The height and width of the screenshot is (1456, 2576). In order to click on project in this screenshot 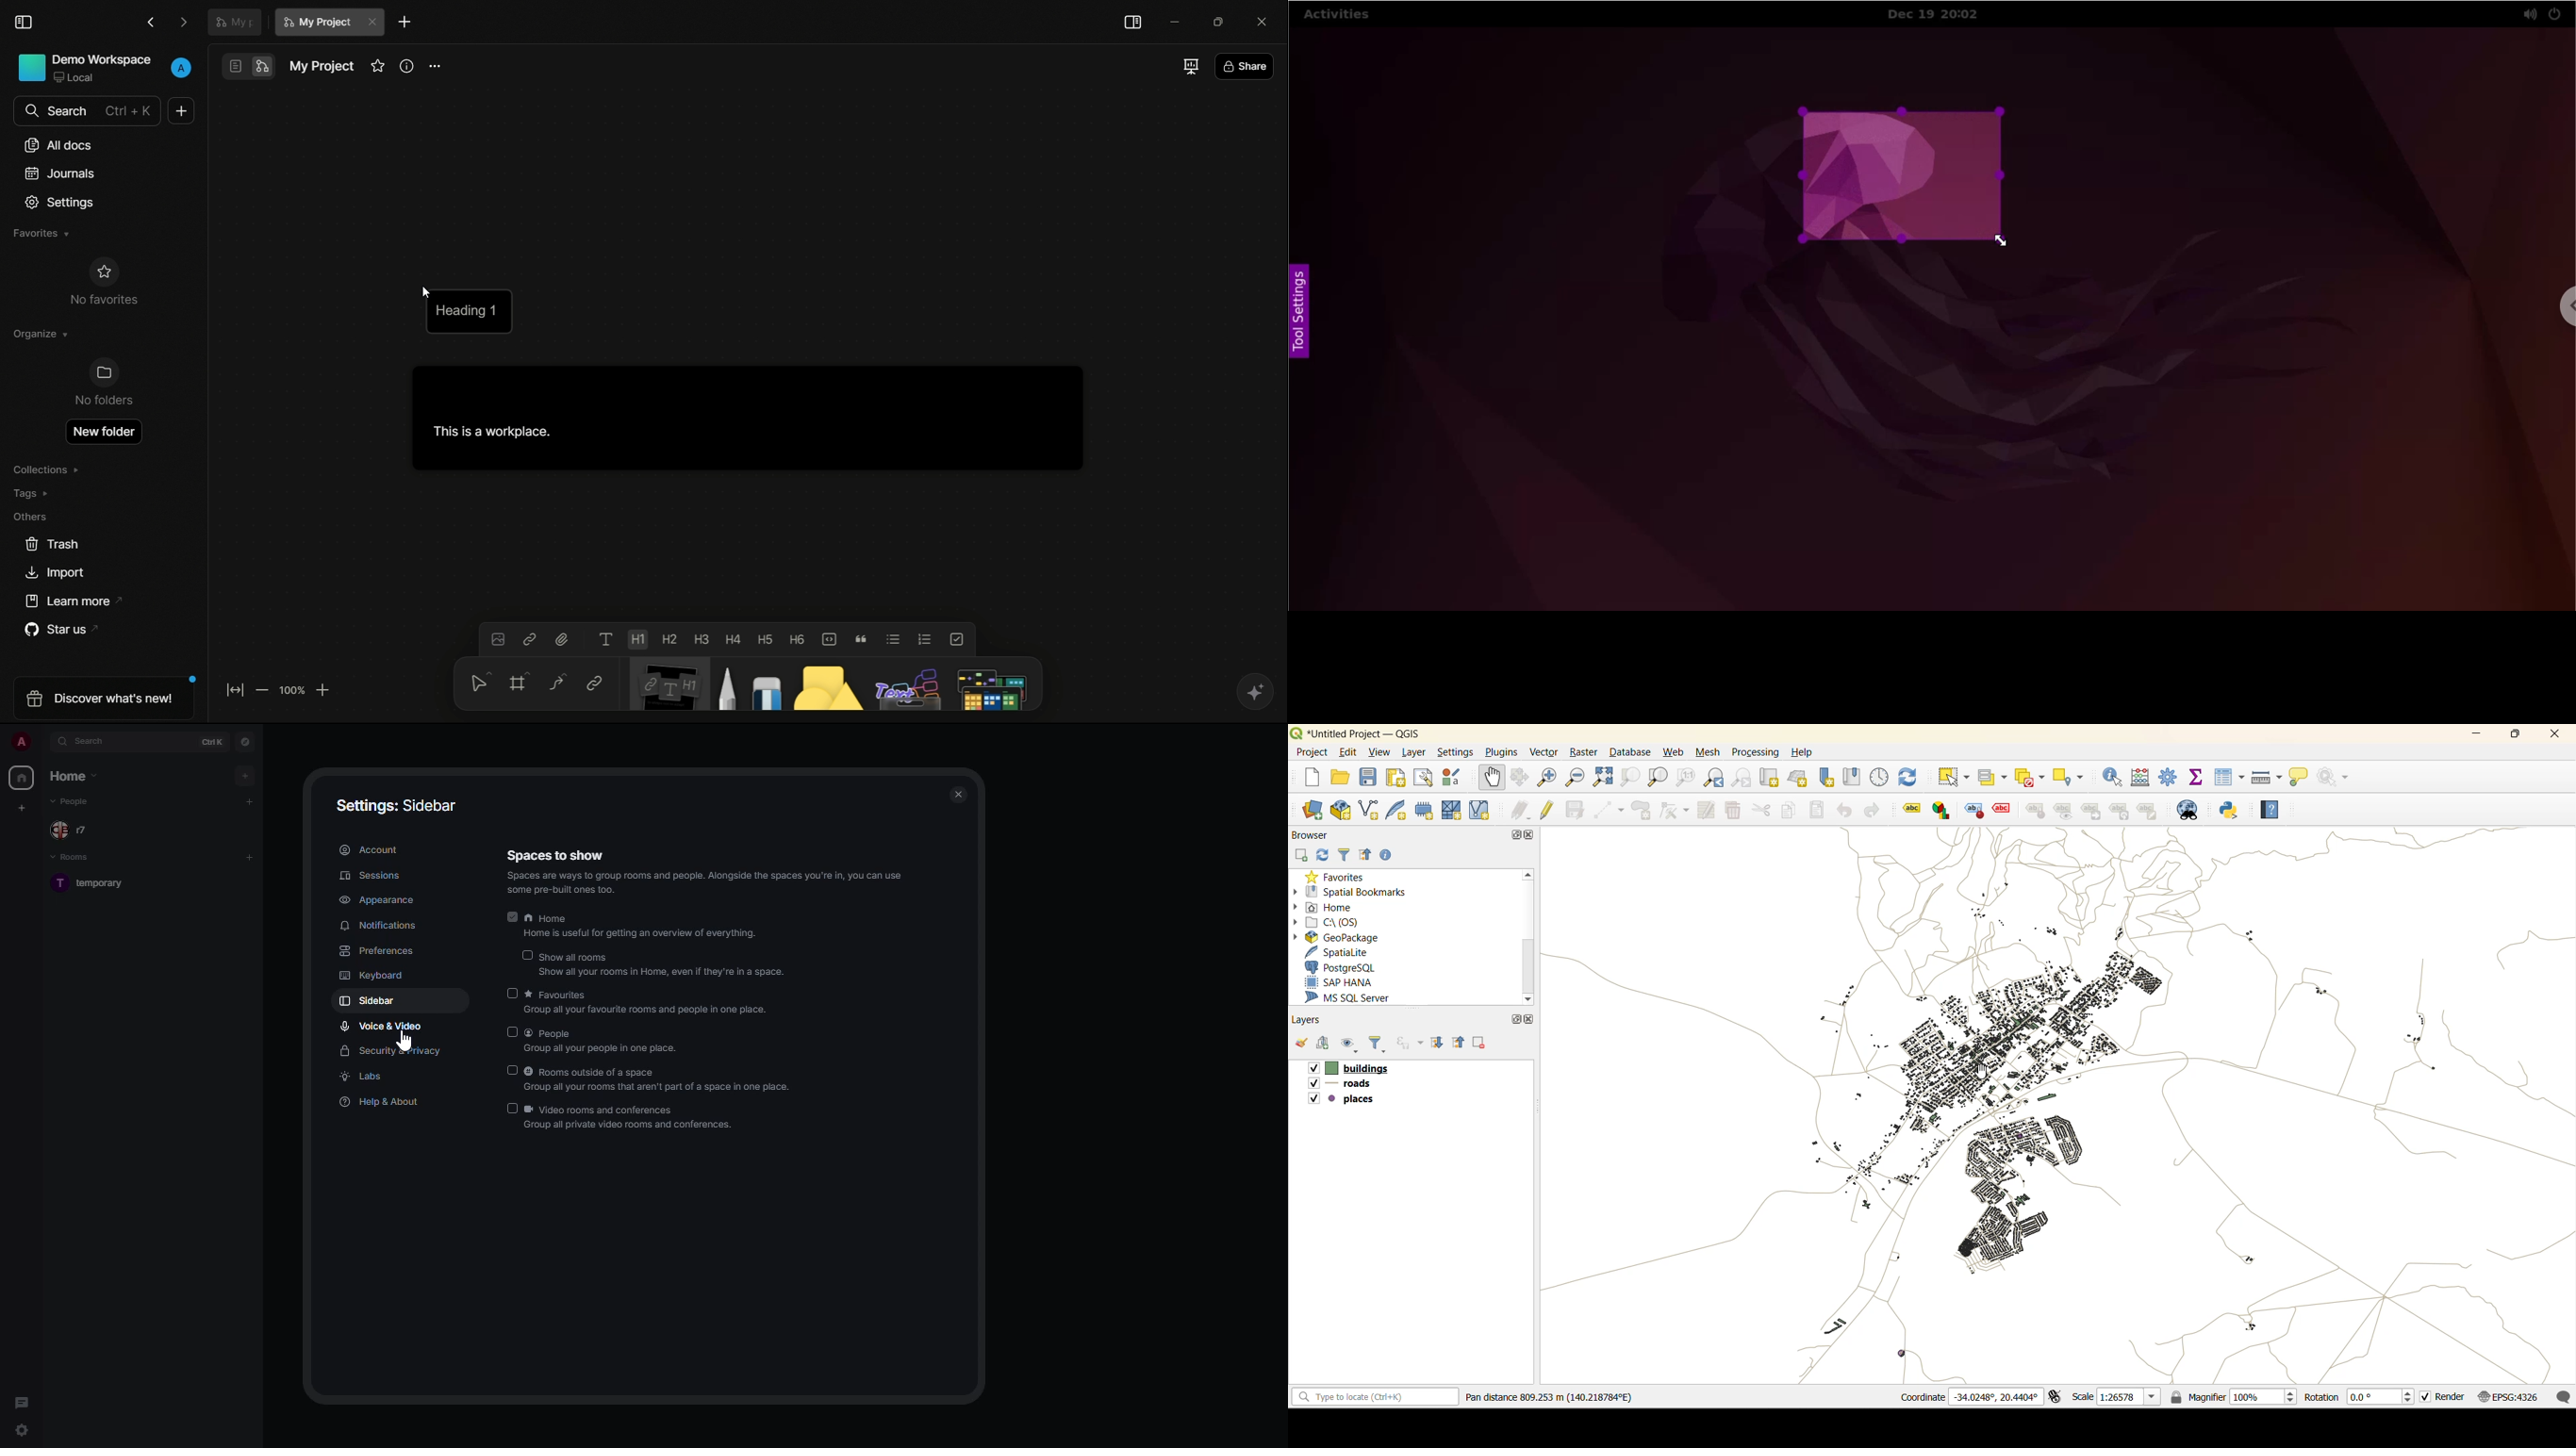, I will do `click(1316, 754)`.